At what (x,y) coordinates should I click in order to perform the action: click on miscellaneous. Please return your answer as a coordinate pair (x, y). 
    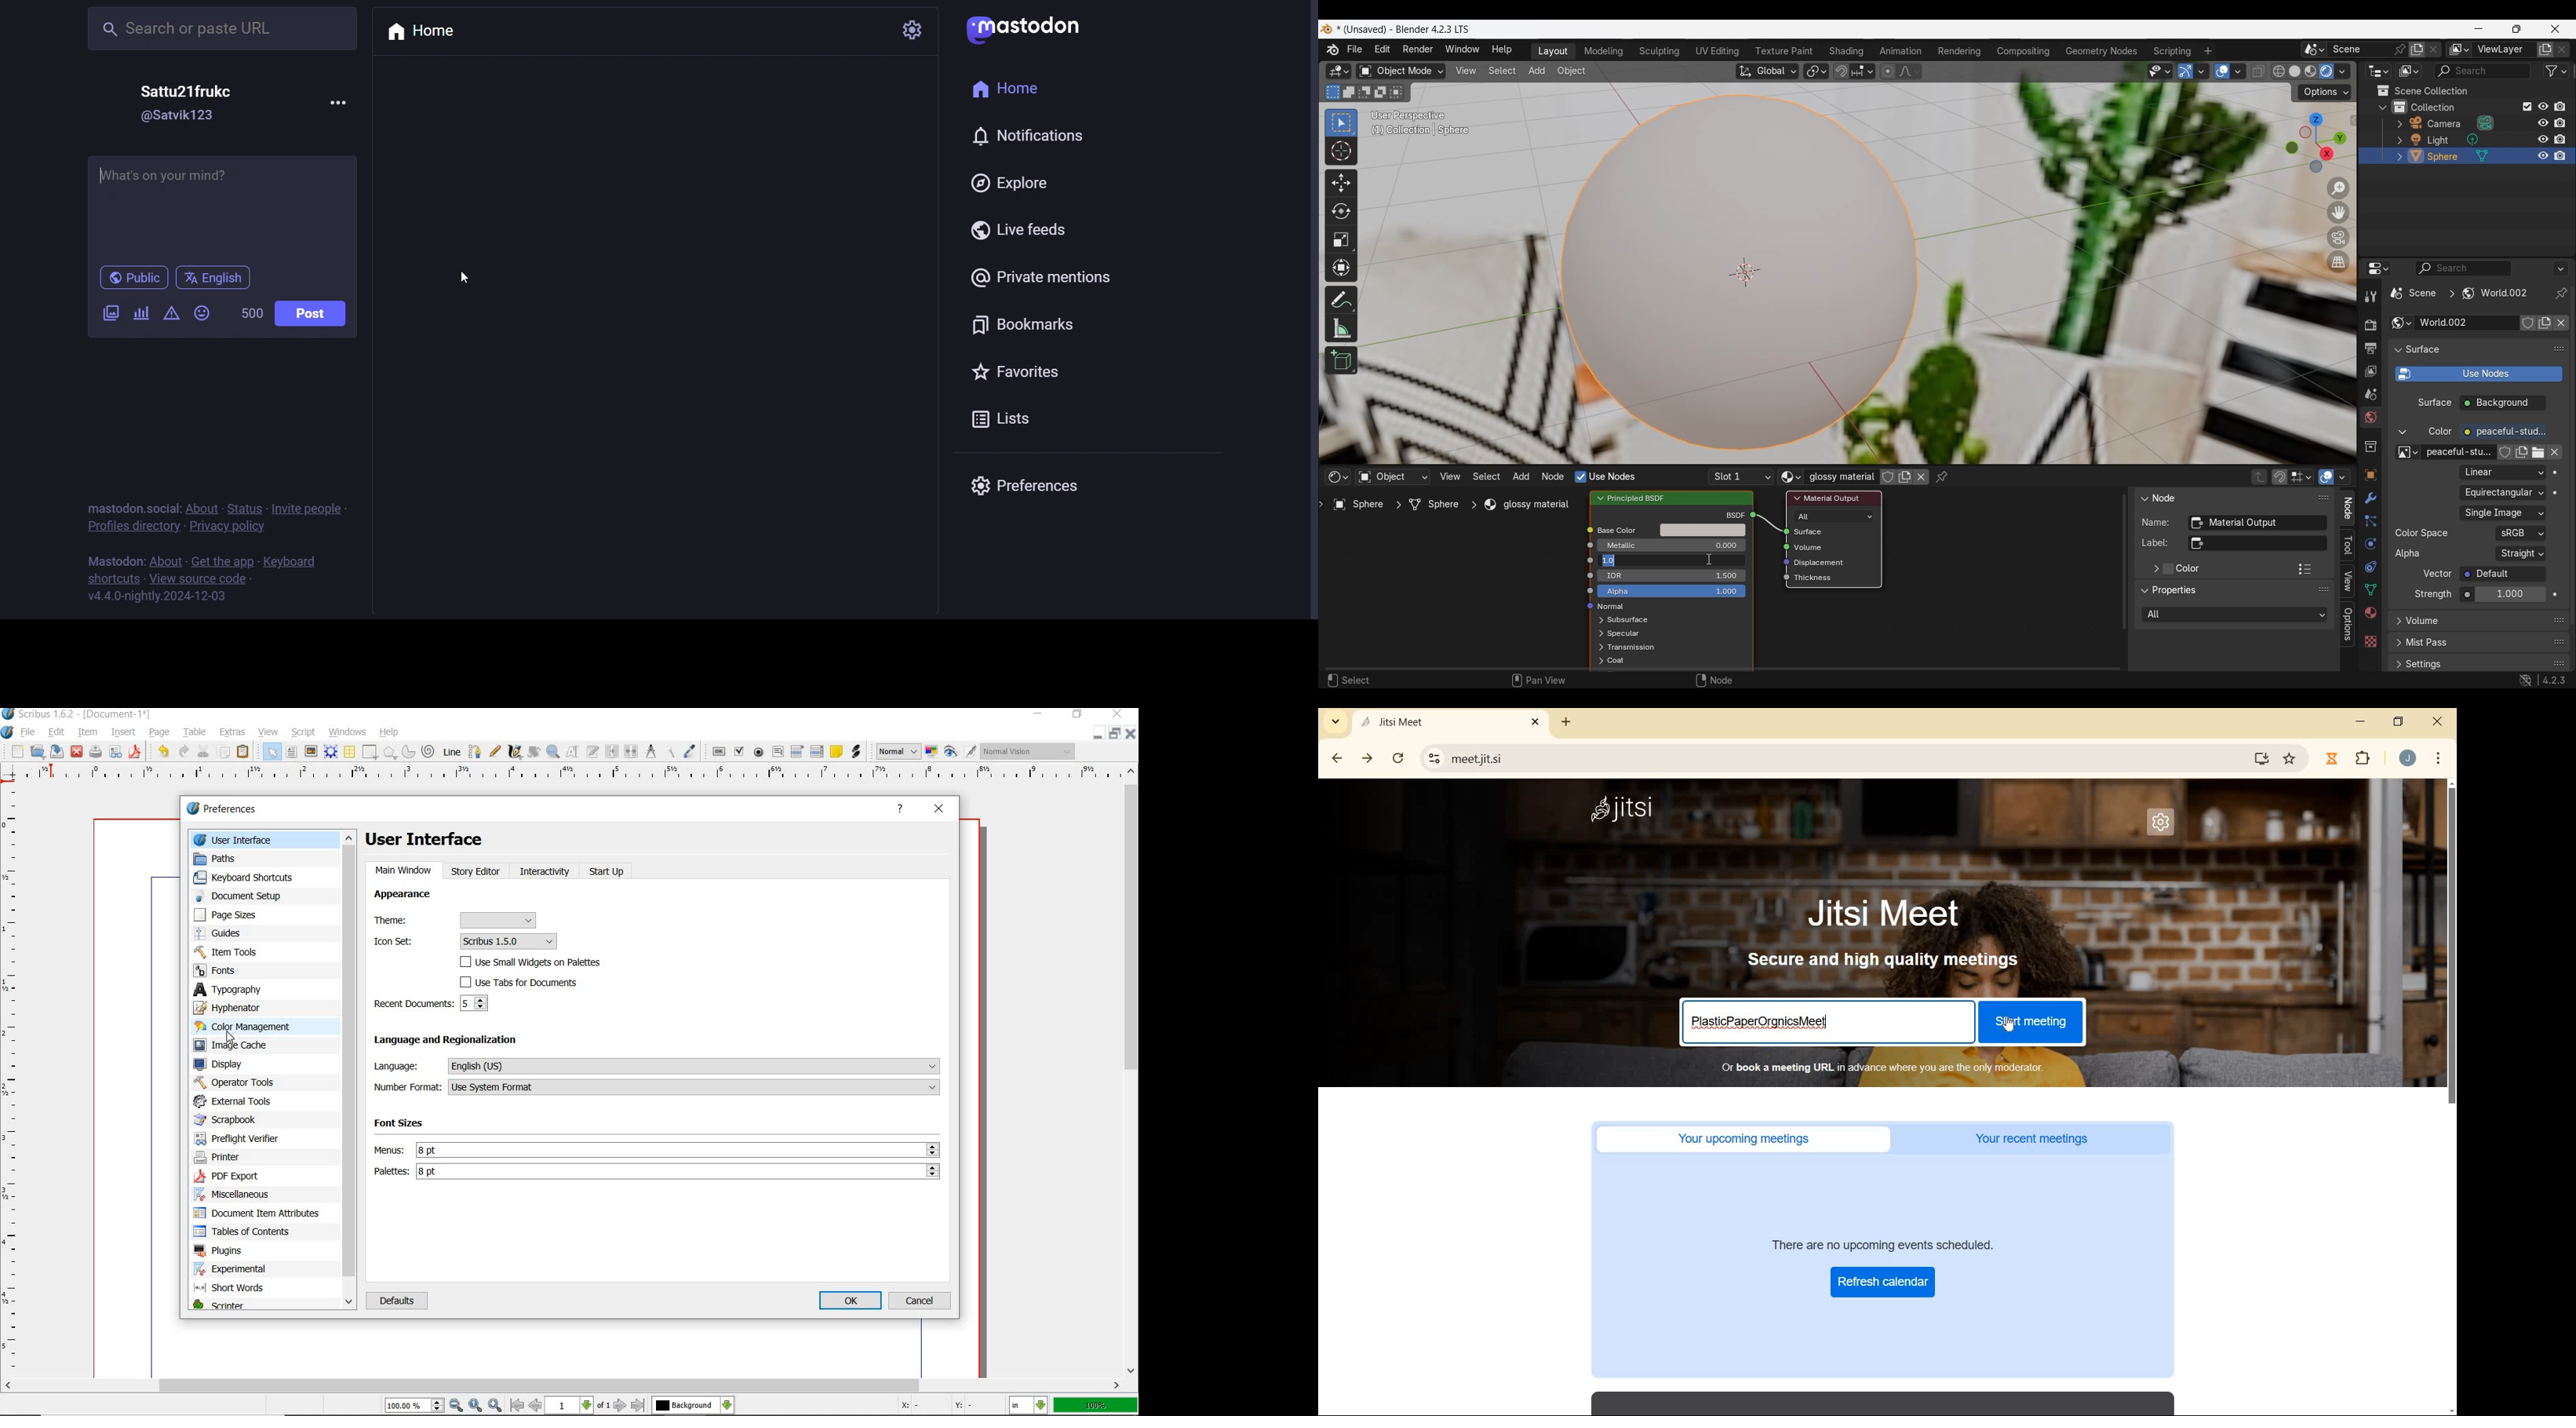
    Looking at the image, I should click on (254, 1196).